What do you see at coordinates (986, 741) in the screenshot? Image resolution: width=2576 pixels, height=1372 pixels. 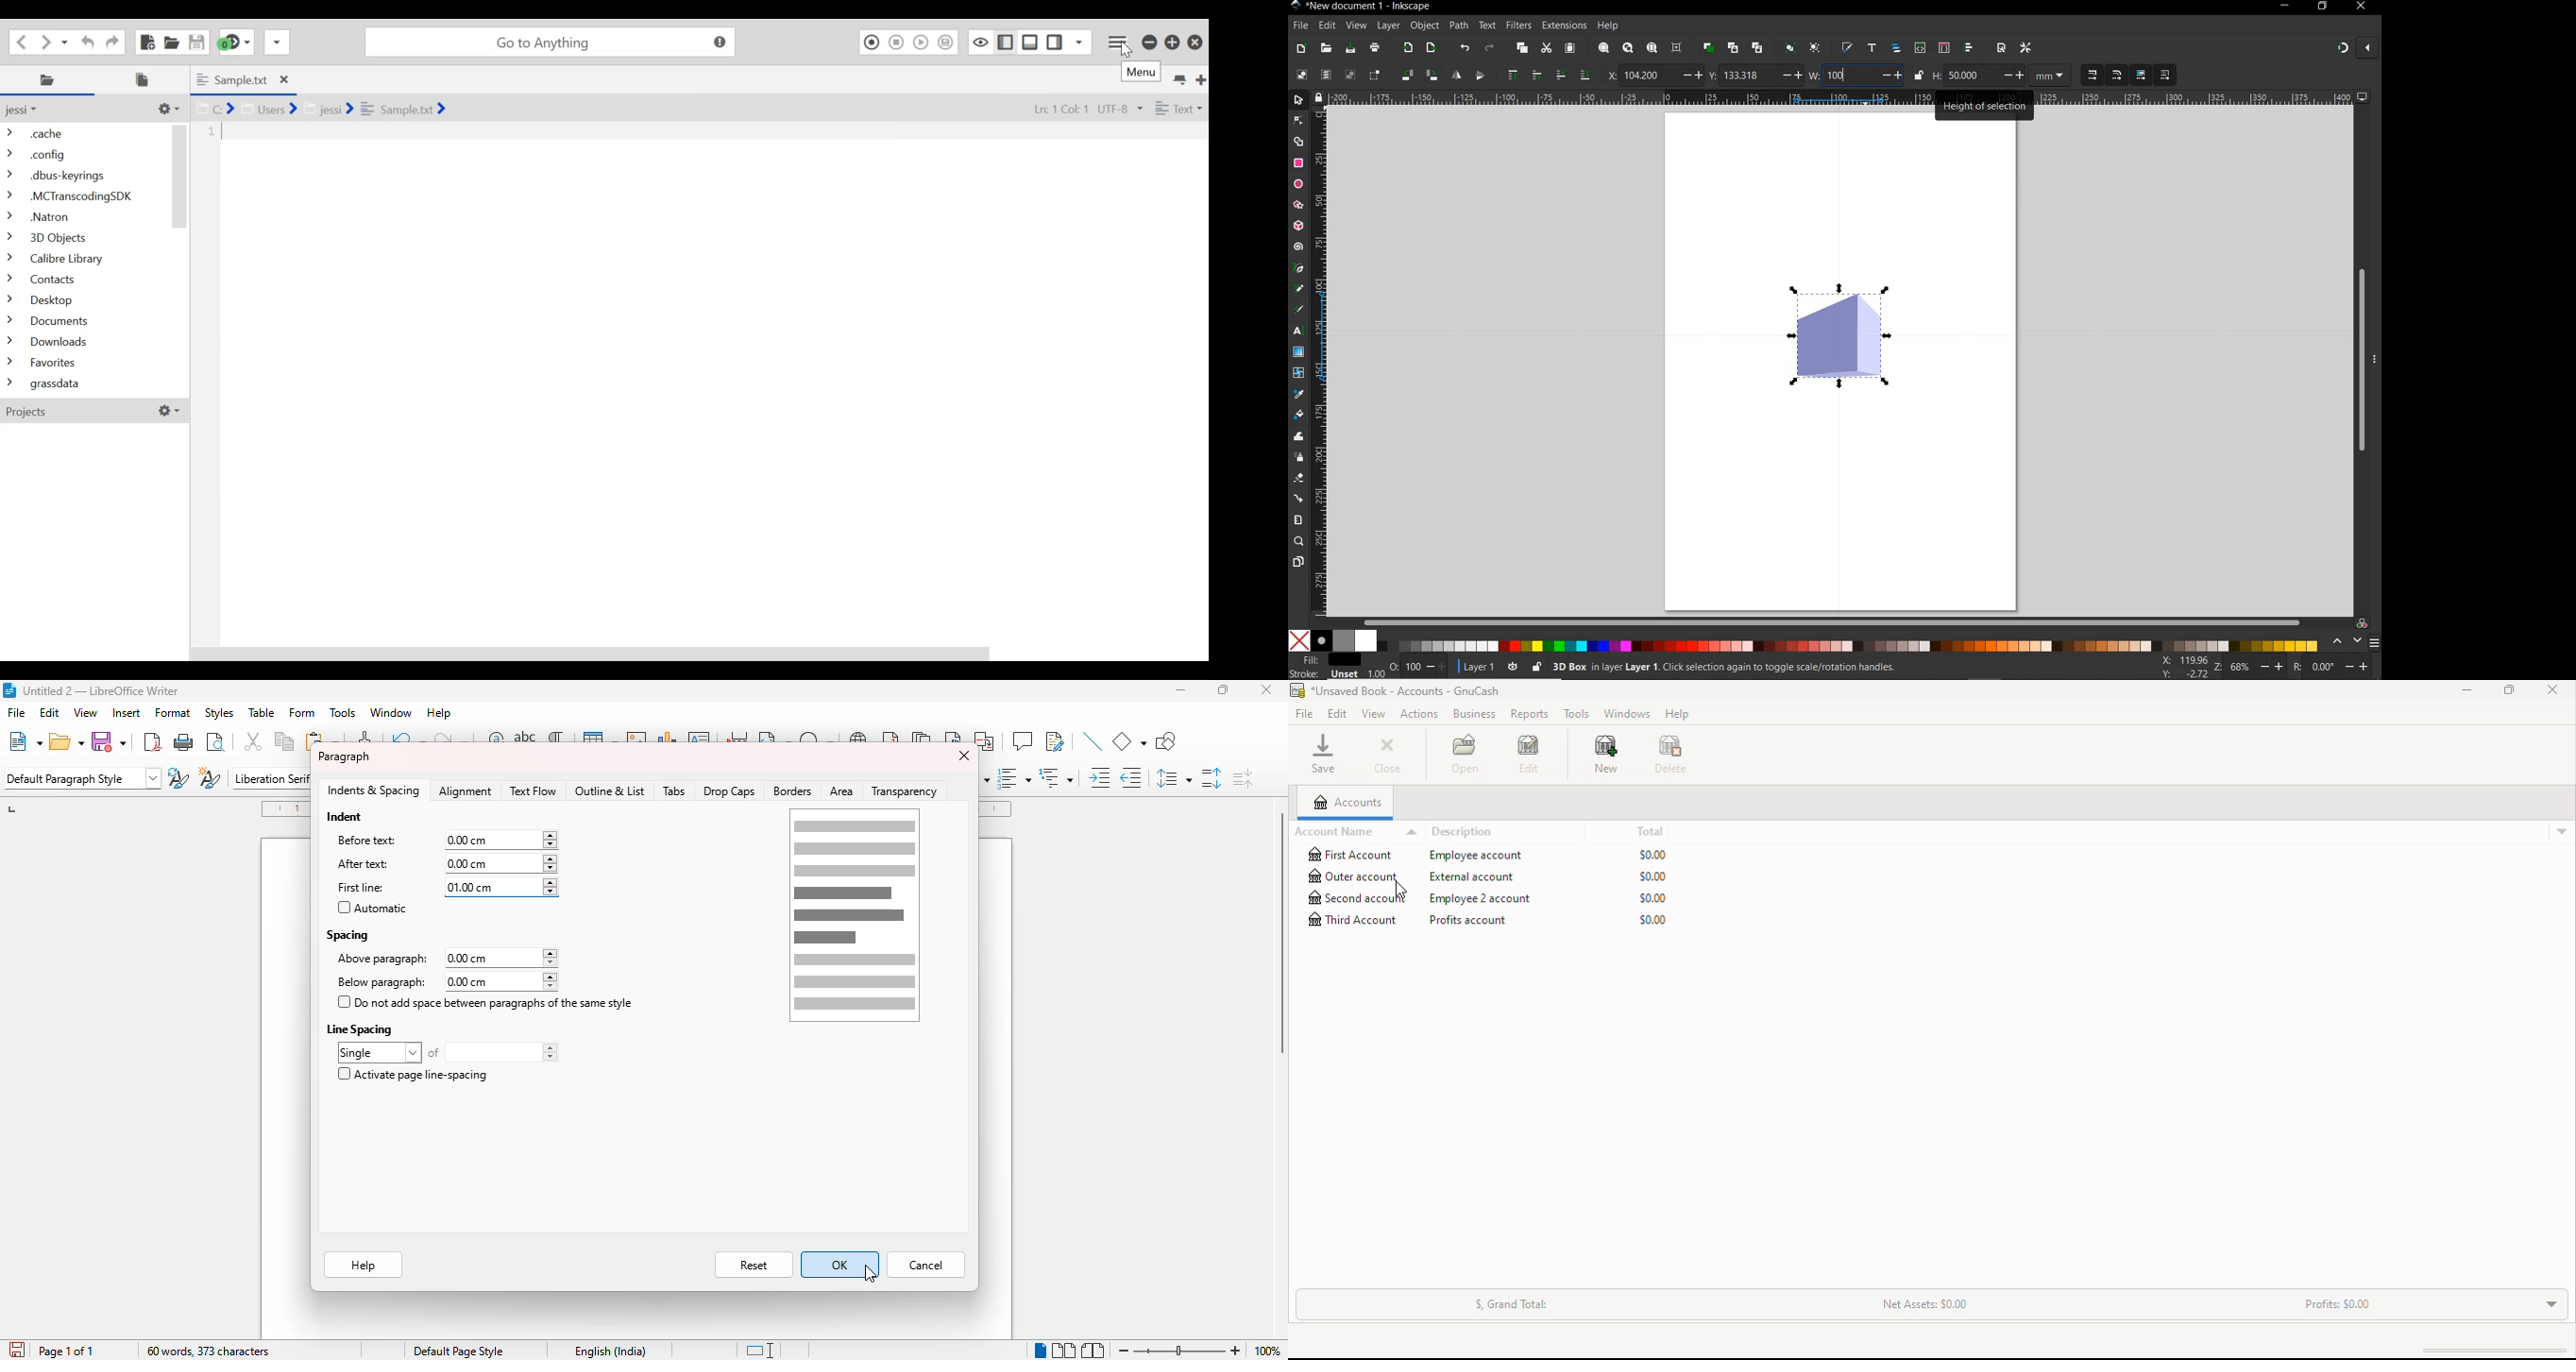 I see `insert cross-reference` at bounding box center [986, 741].